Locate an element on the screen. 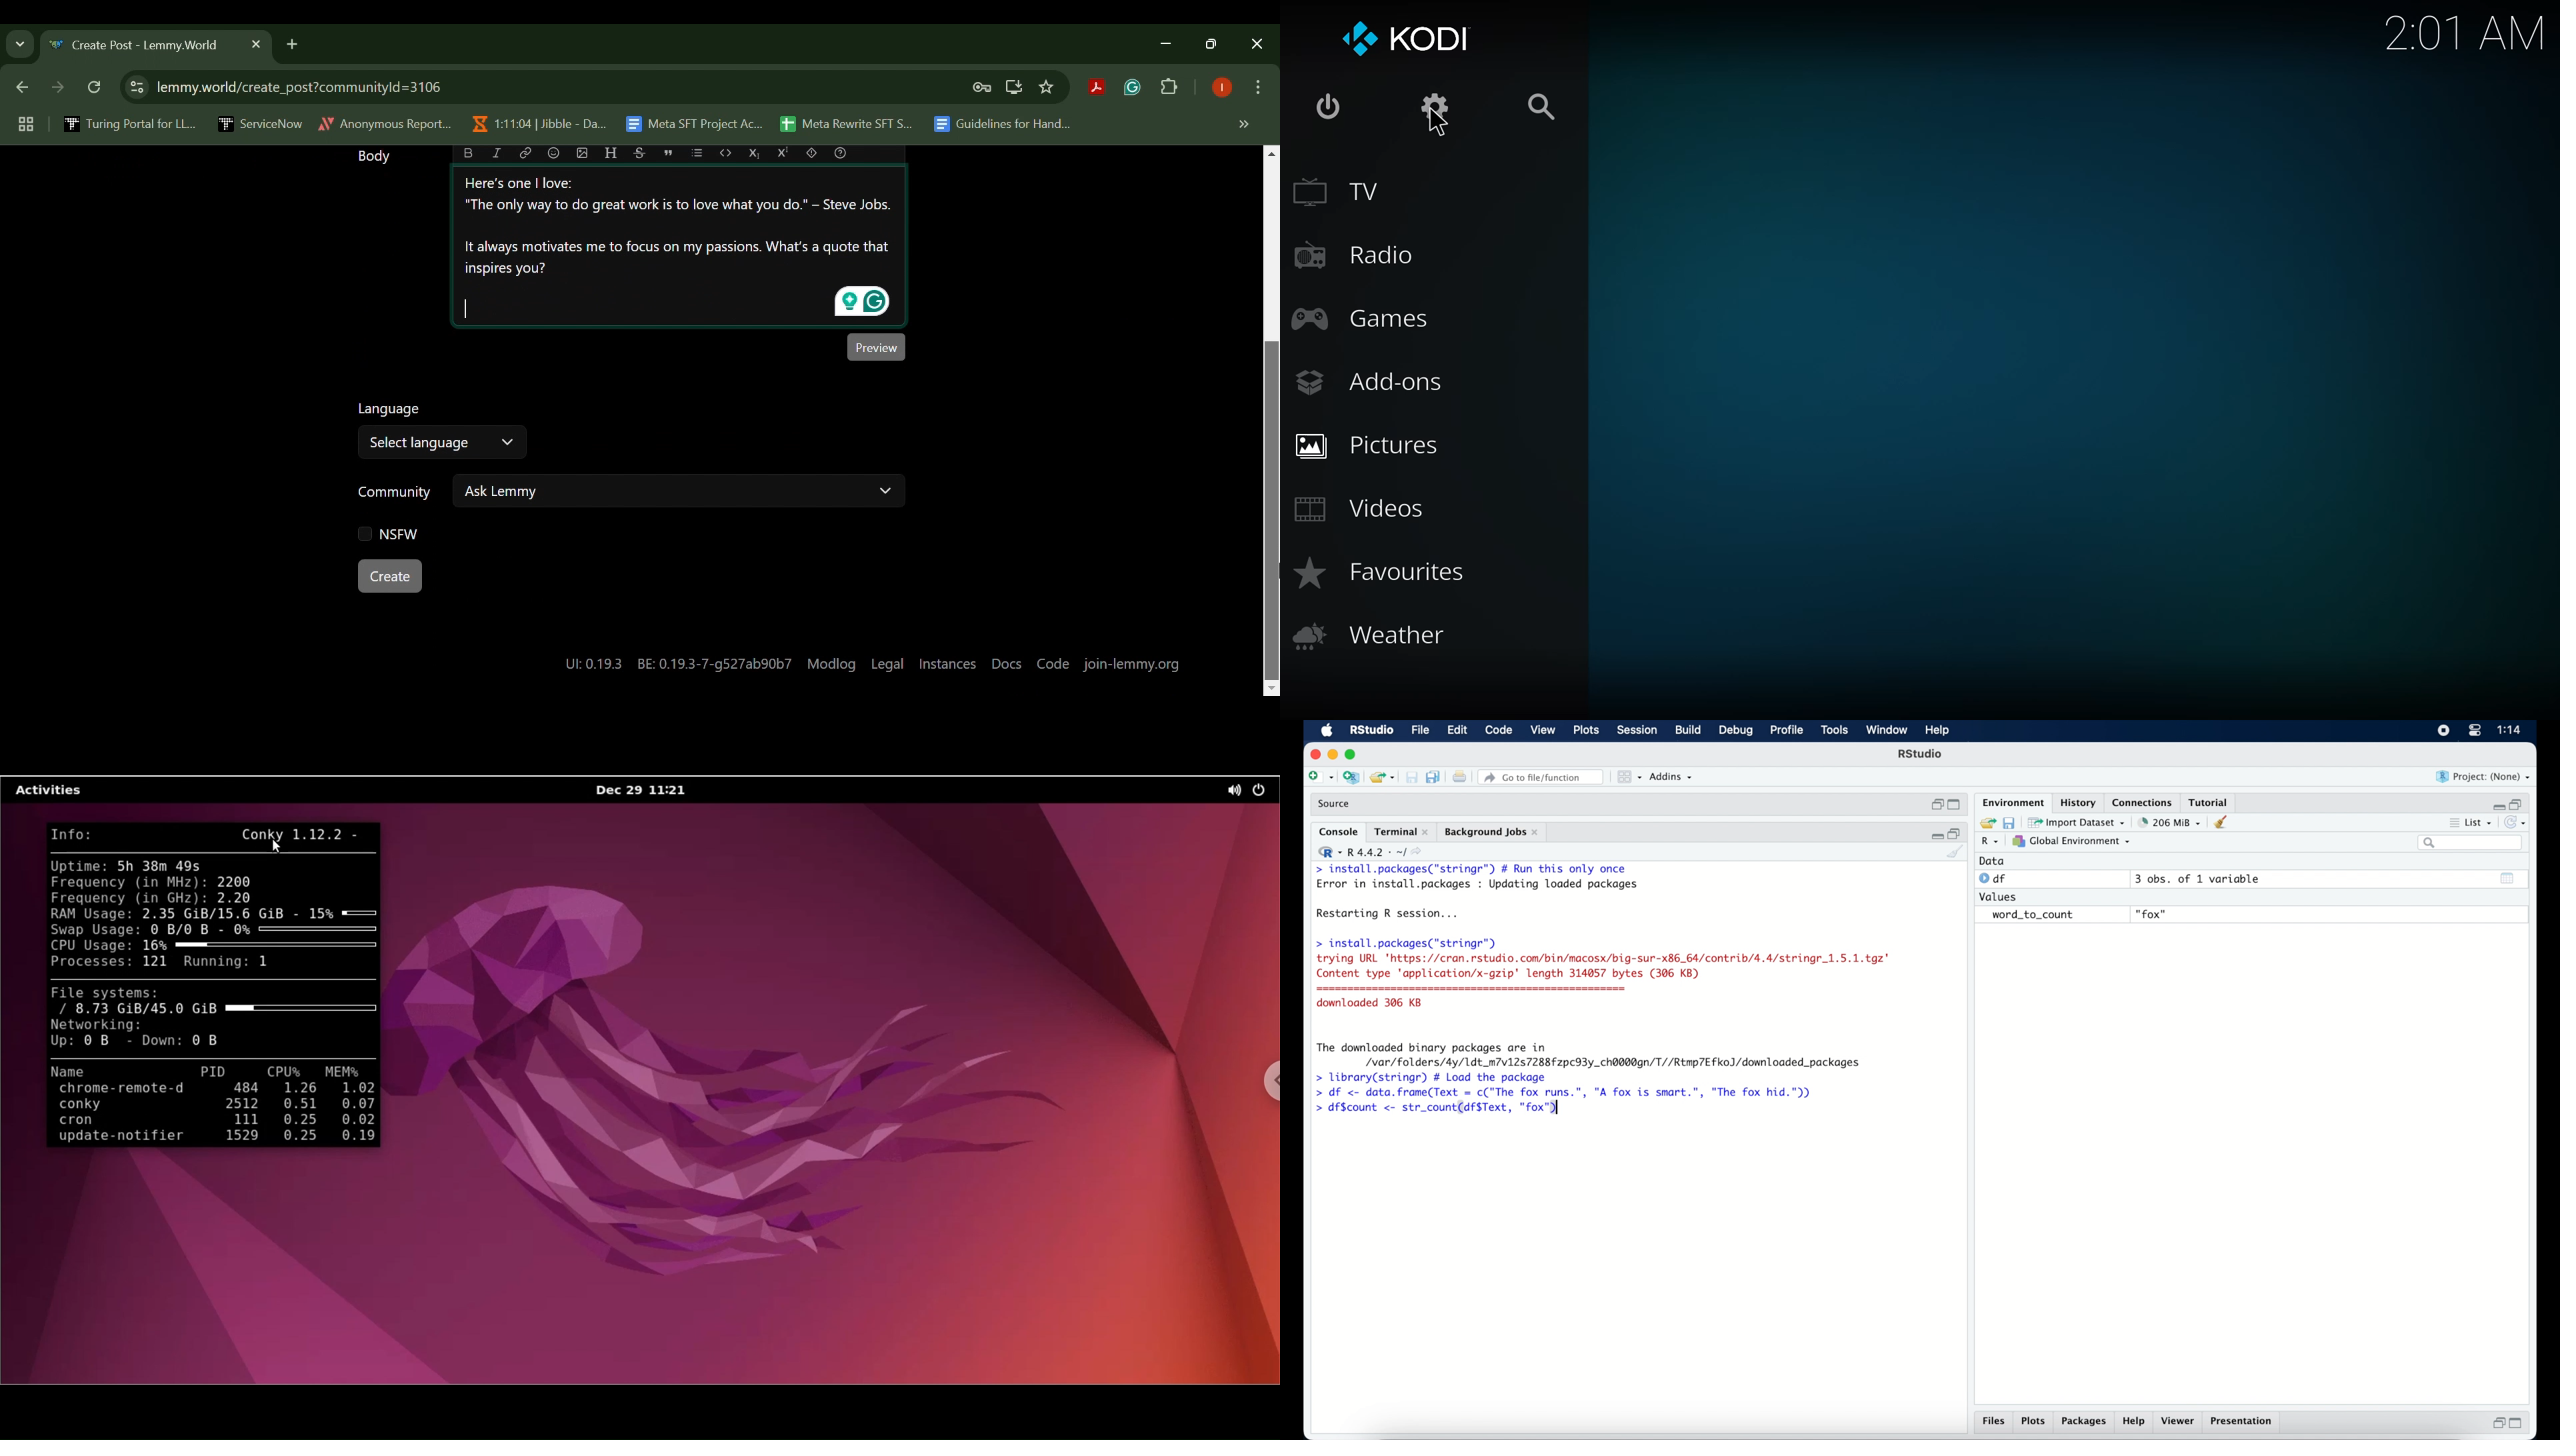  Language is located at coordinates (391, 411).